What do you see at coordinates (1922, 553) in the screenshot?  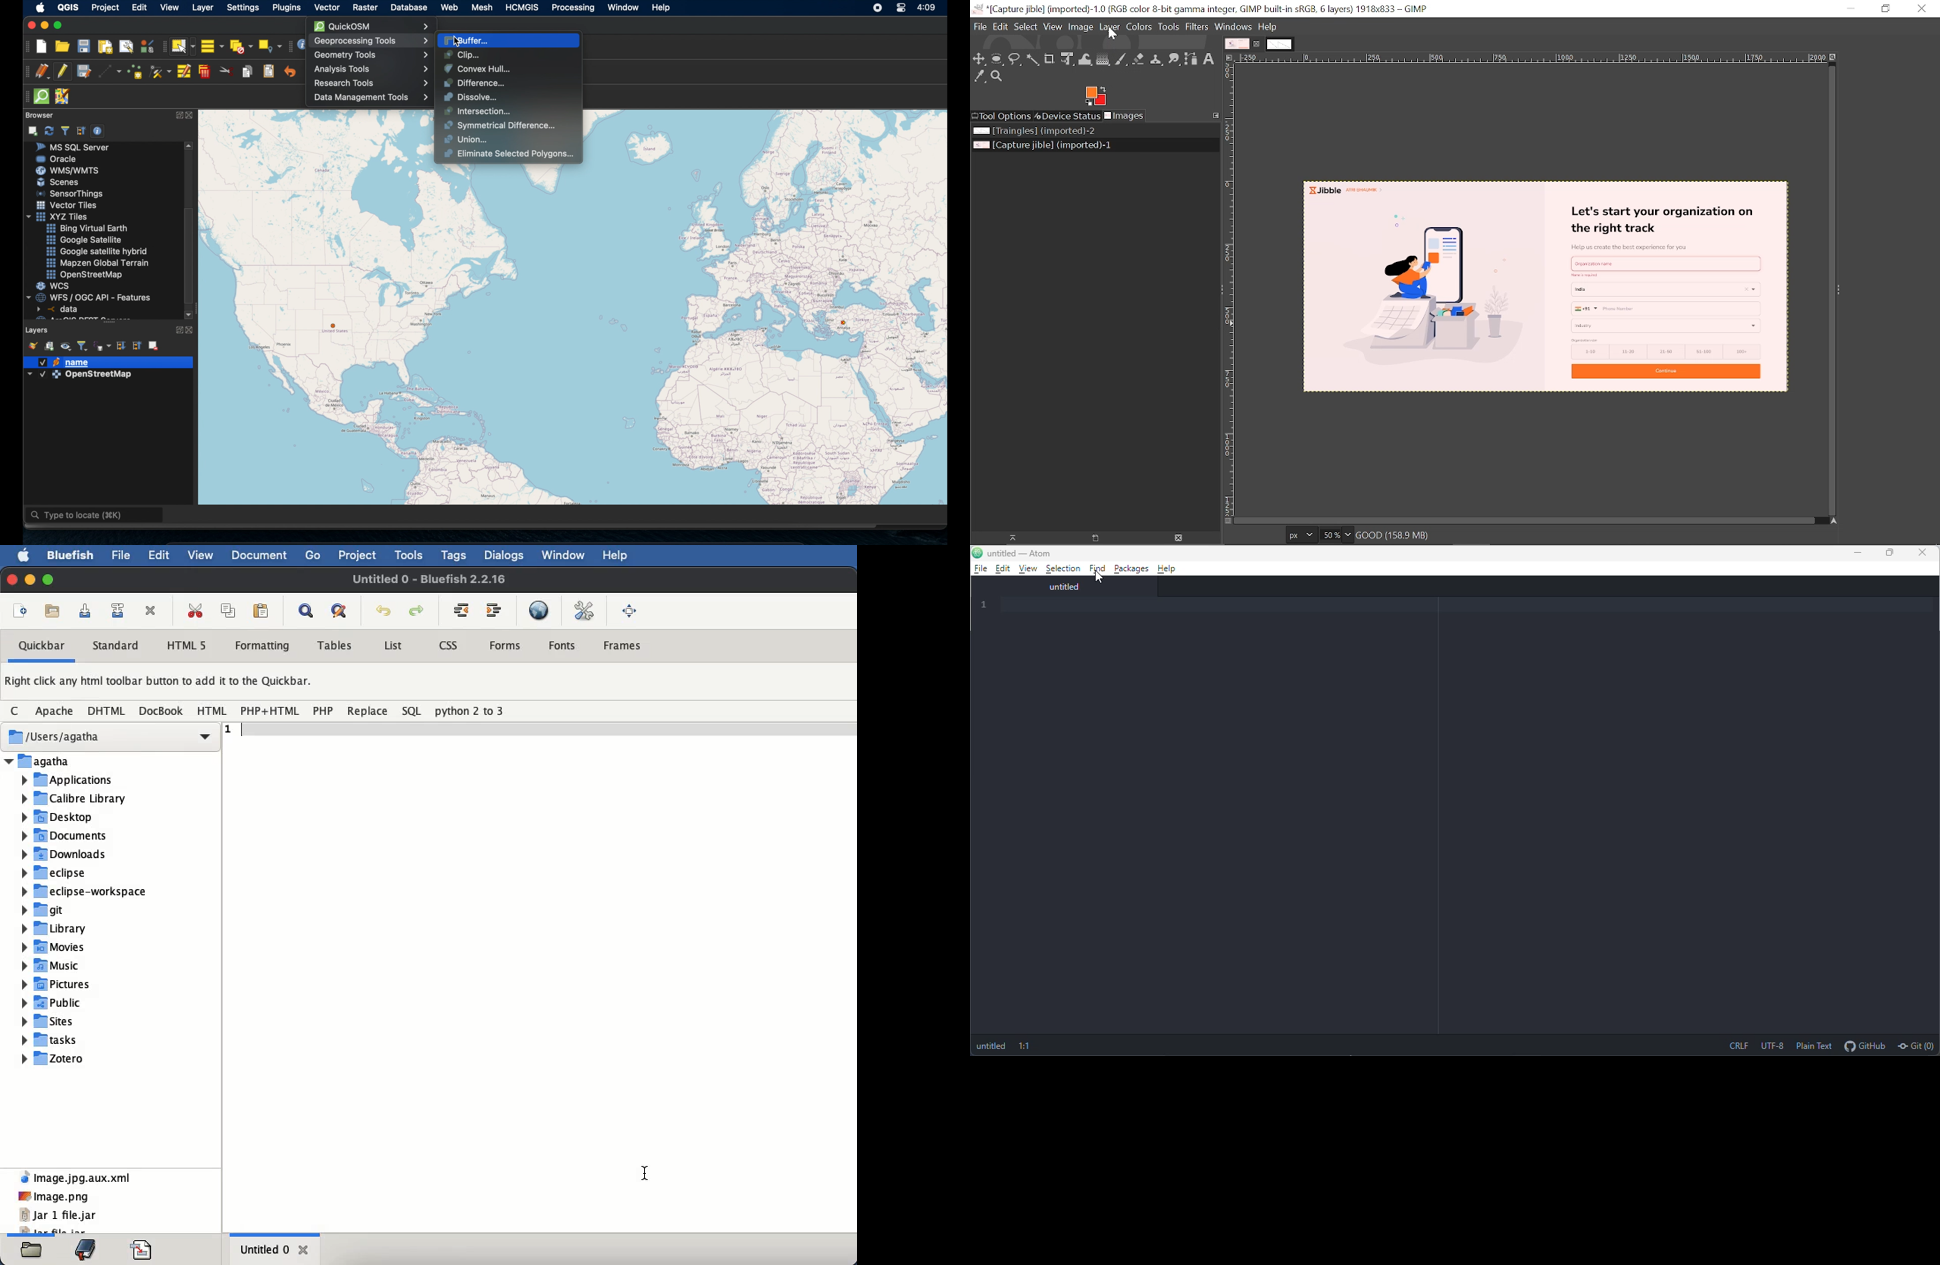 I see `close` at bounding box center [1922, 553].